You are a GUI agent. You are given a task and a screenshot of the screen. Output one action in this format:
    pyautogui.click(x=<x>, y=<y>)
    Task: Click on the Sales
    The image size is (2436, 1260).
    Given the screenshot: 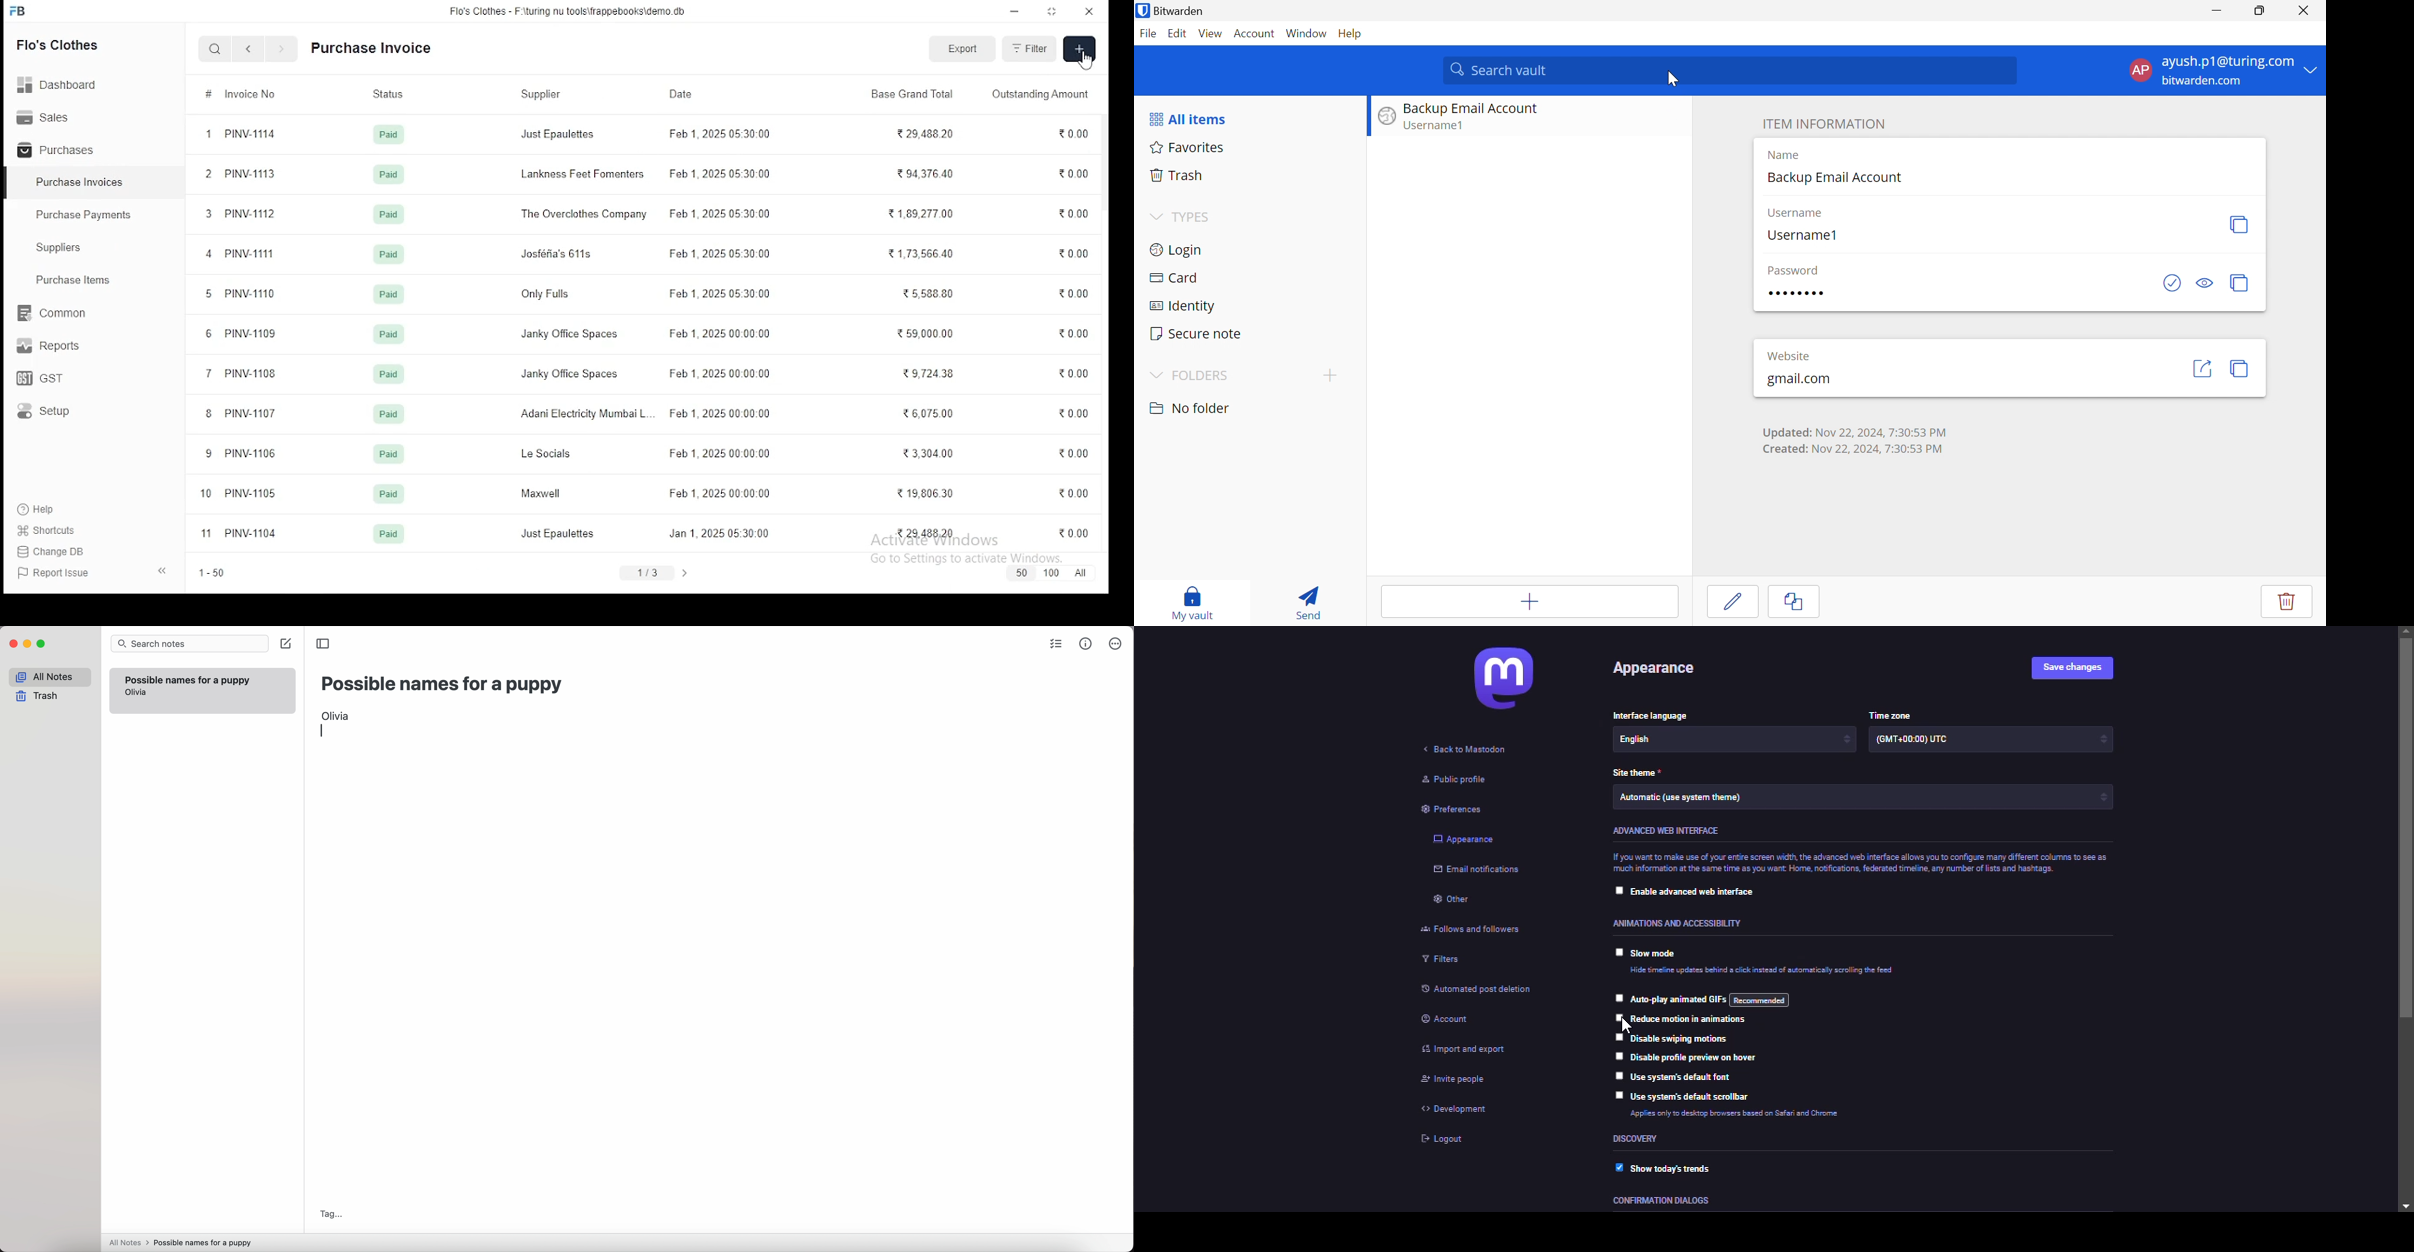 What is the action you would take?
    pyautogui.click(x=48, y=116)
    